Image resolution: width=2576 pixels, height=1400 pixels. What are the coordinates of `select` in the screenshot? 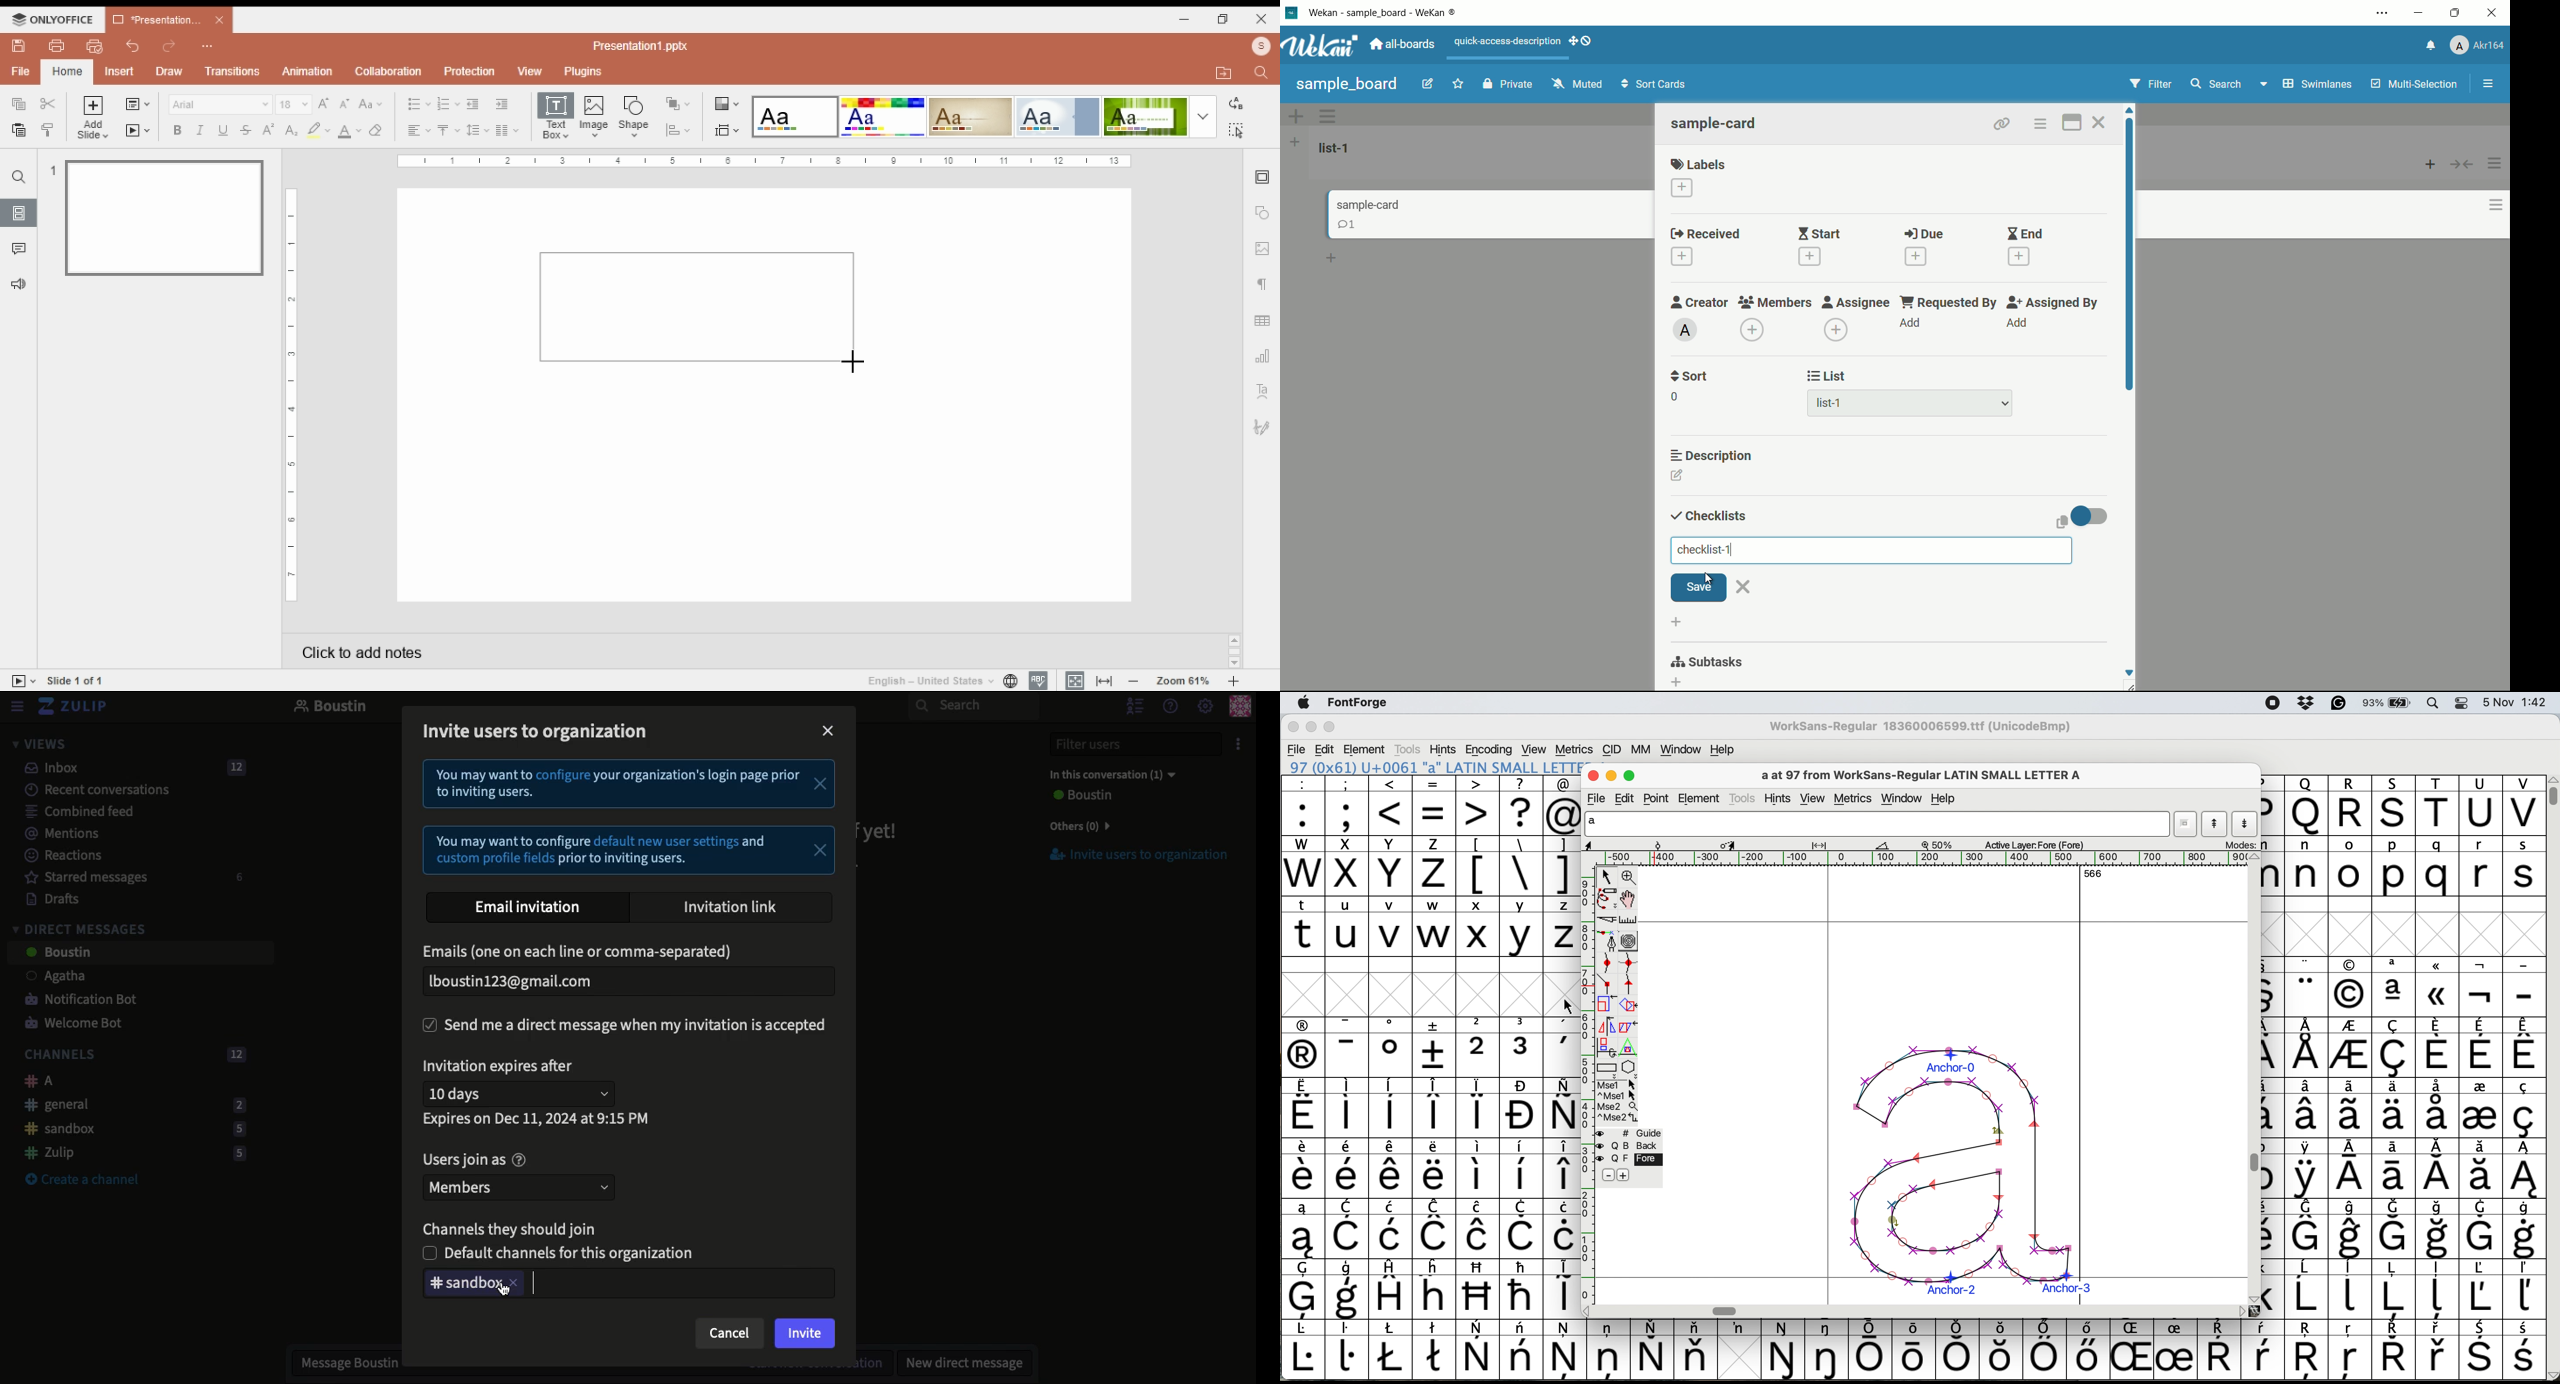 It's located at (1607, 877).